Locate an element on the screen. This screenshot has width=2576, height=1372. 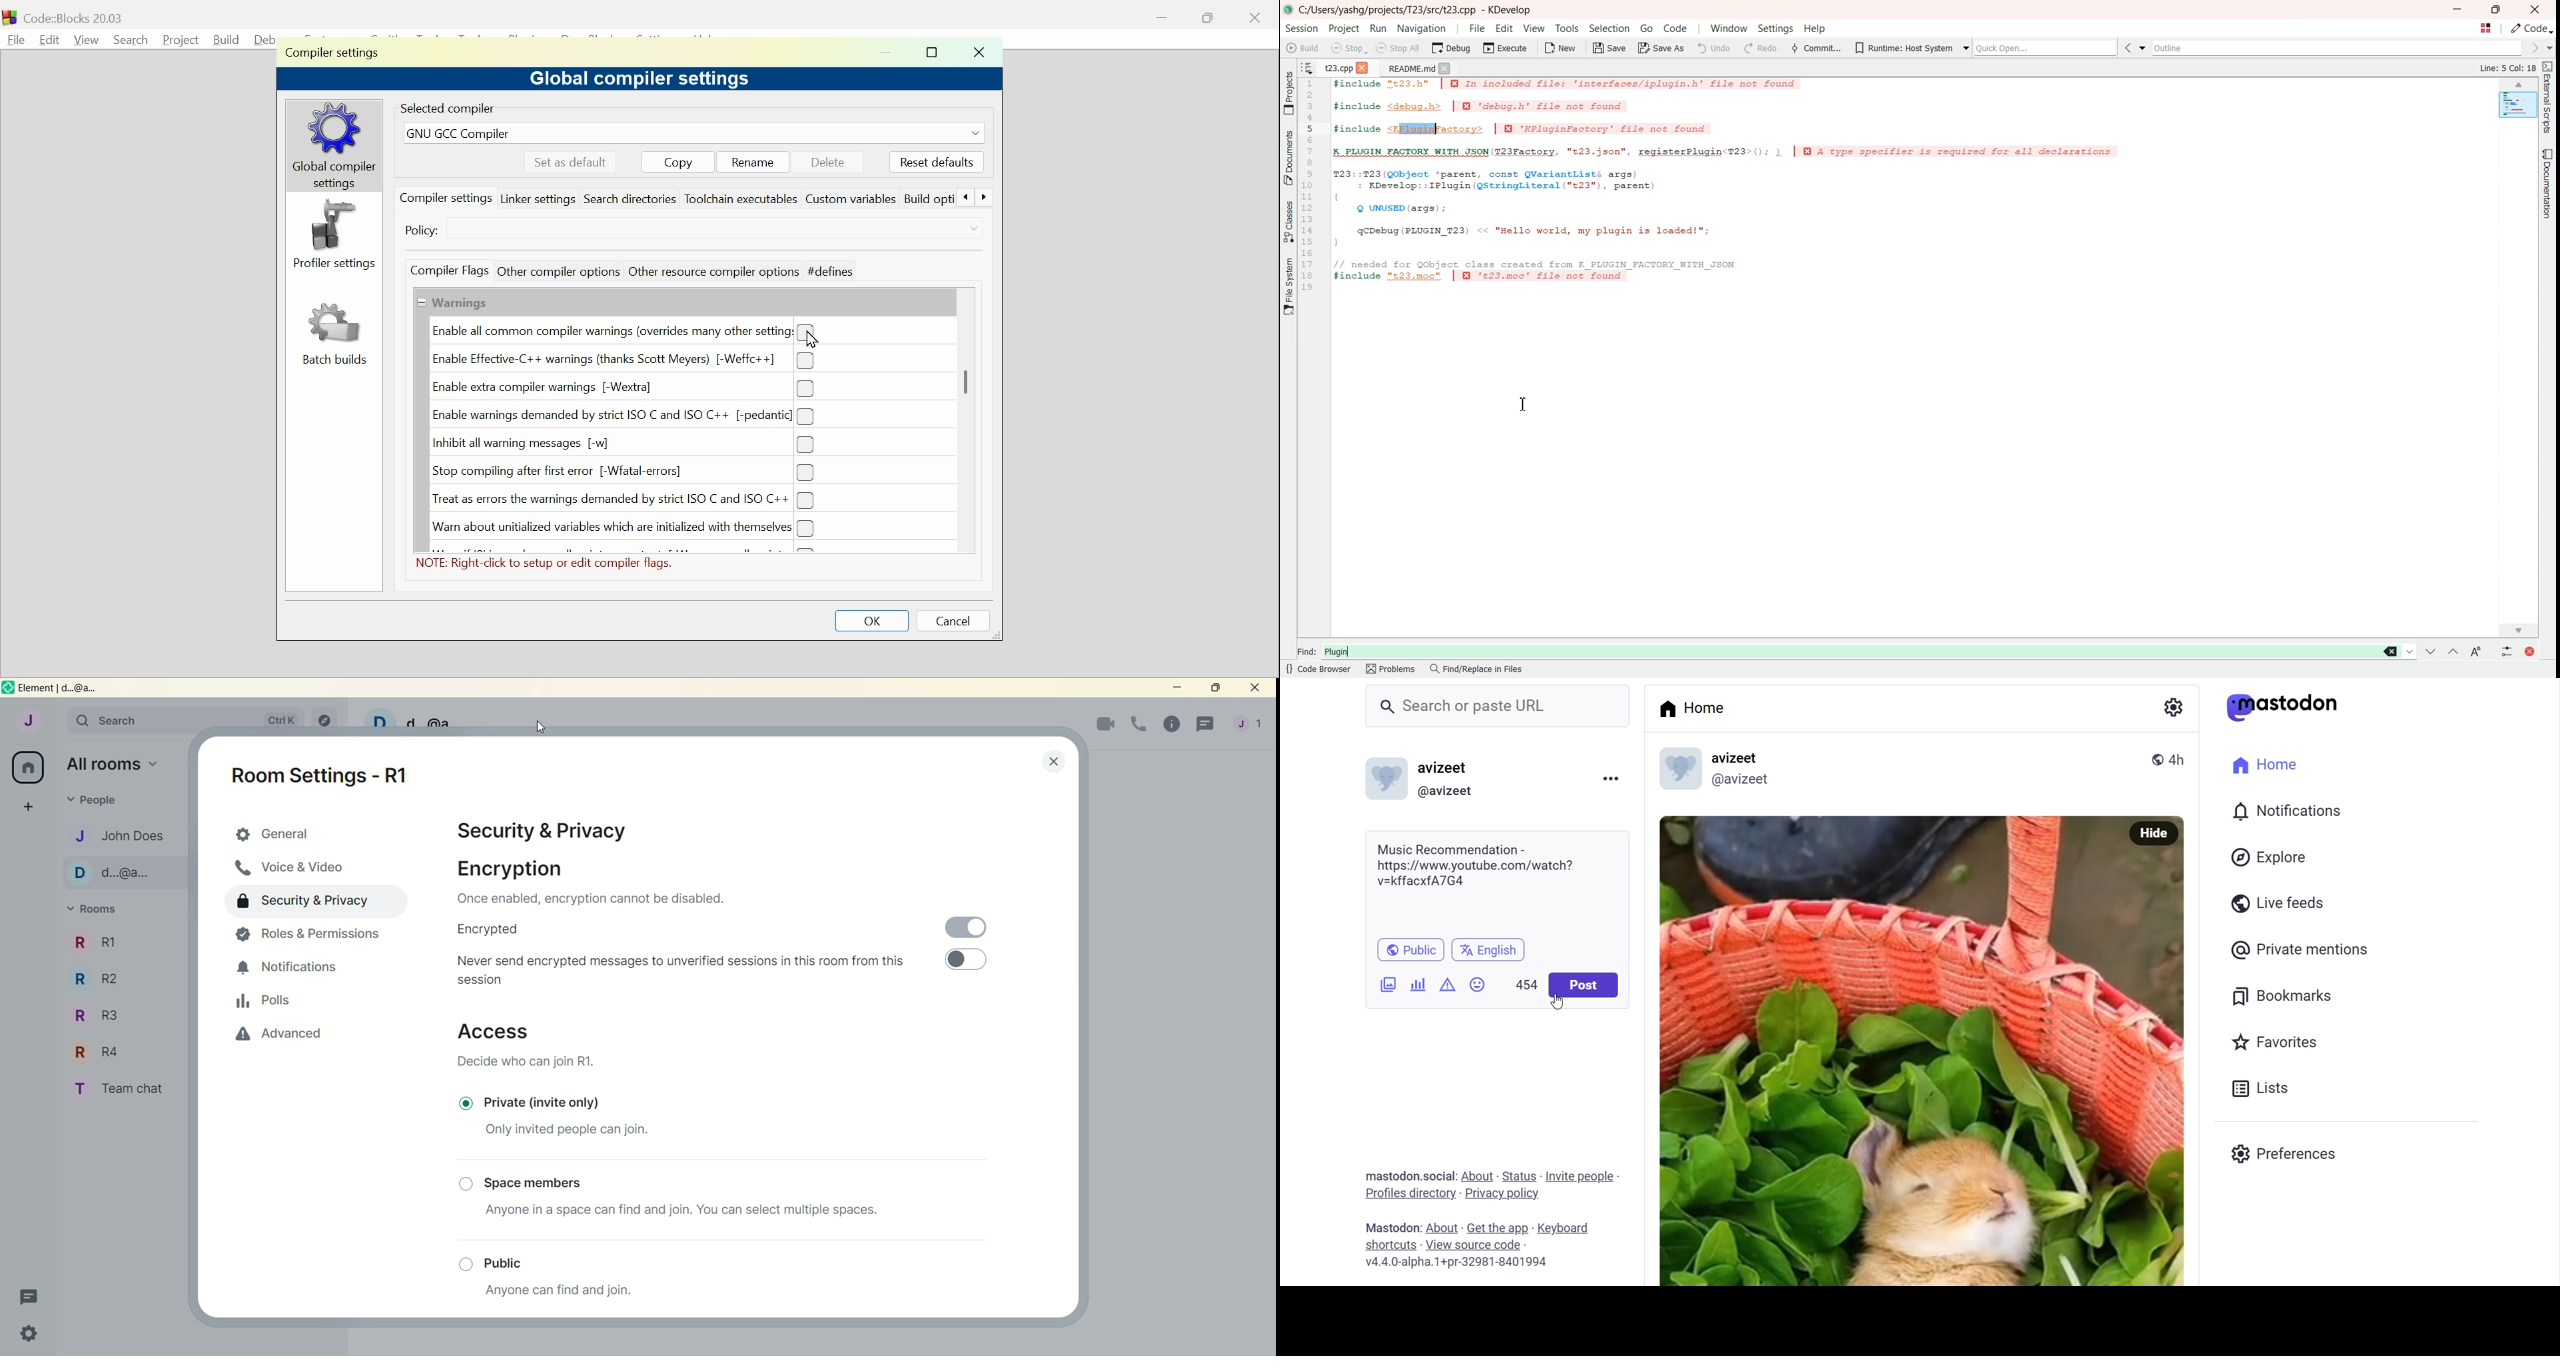
Emojis is located at coordinates (1477, 983).